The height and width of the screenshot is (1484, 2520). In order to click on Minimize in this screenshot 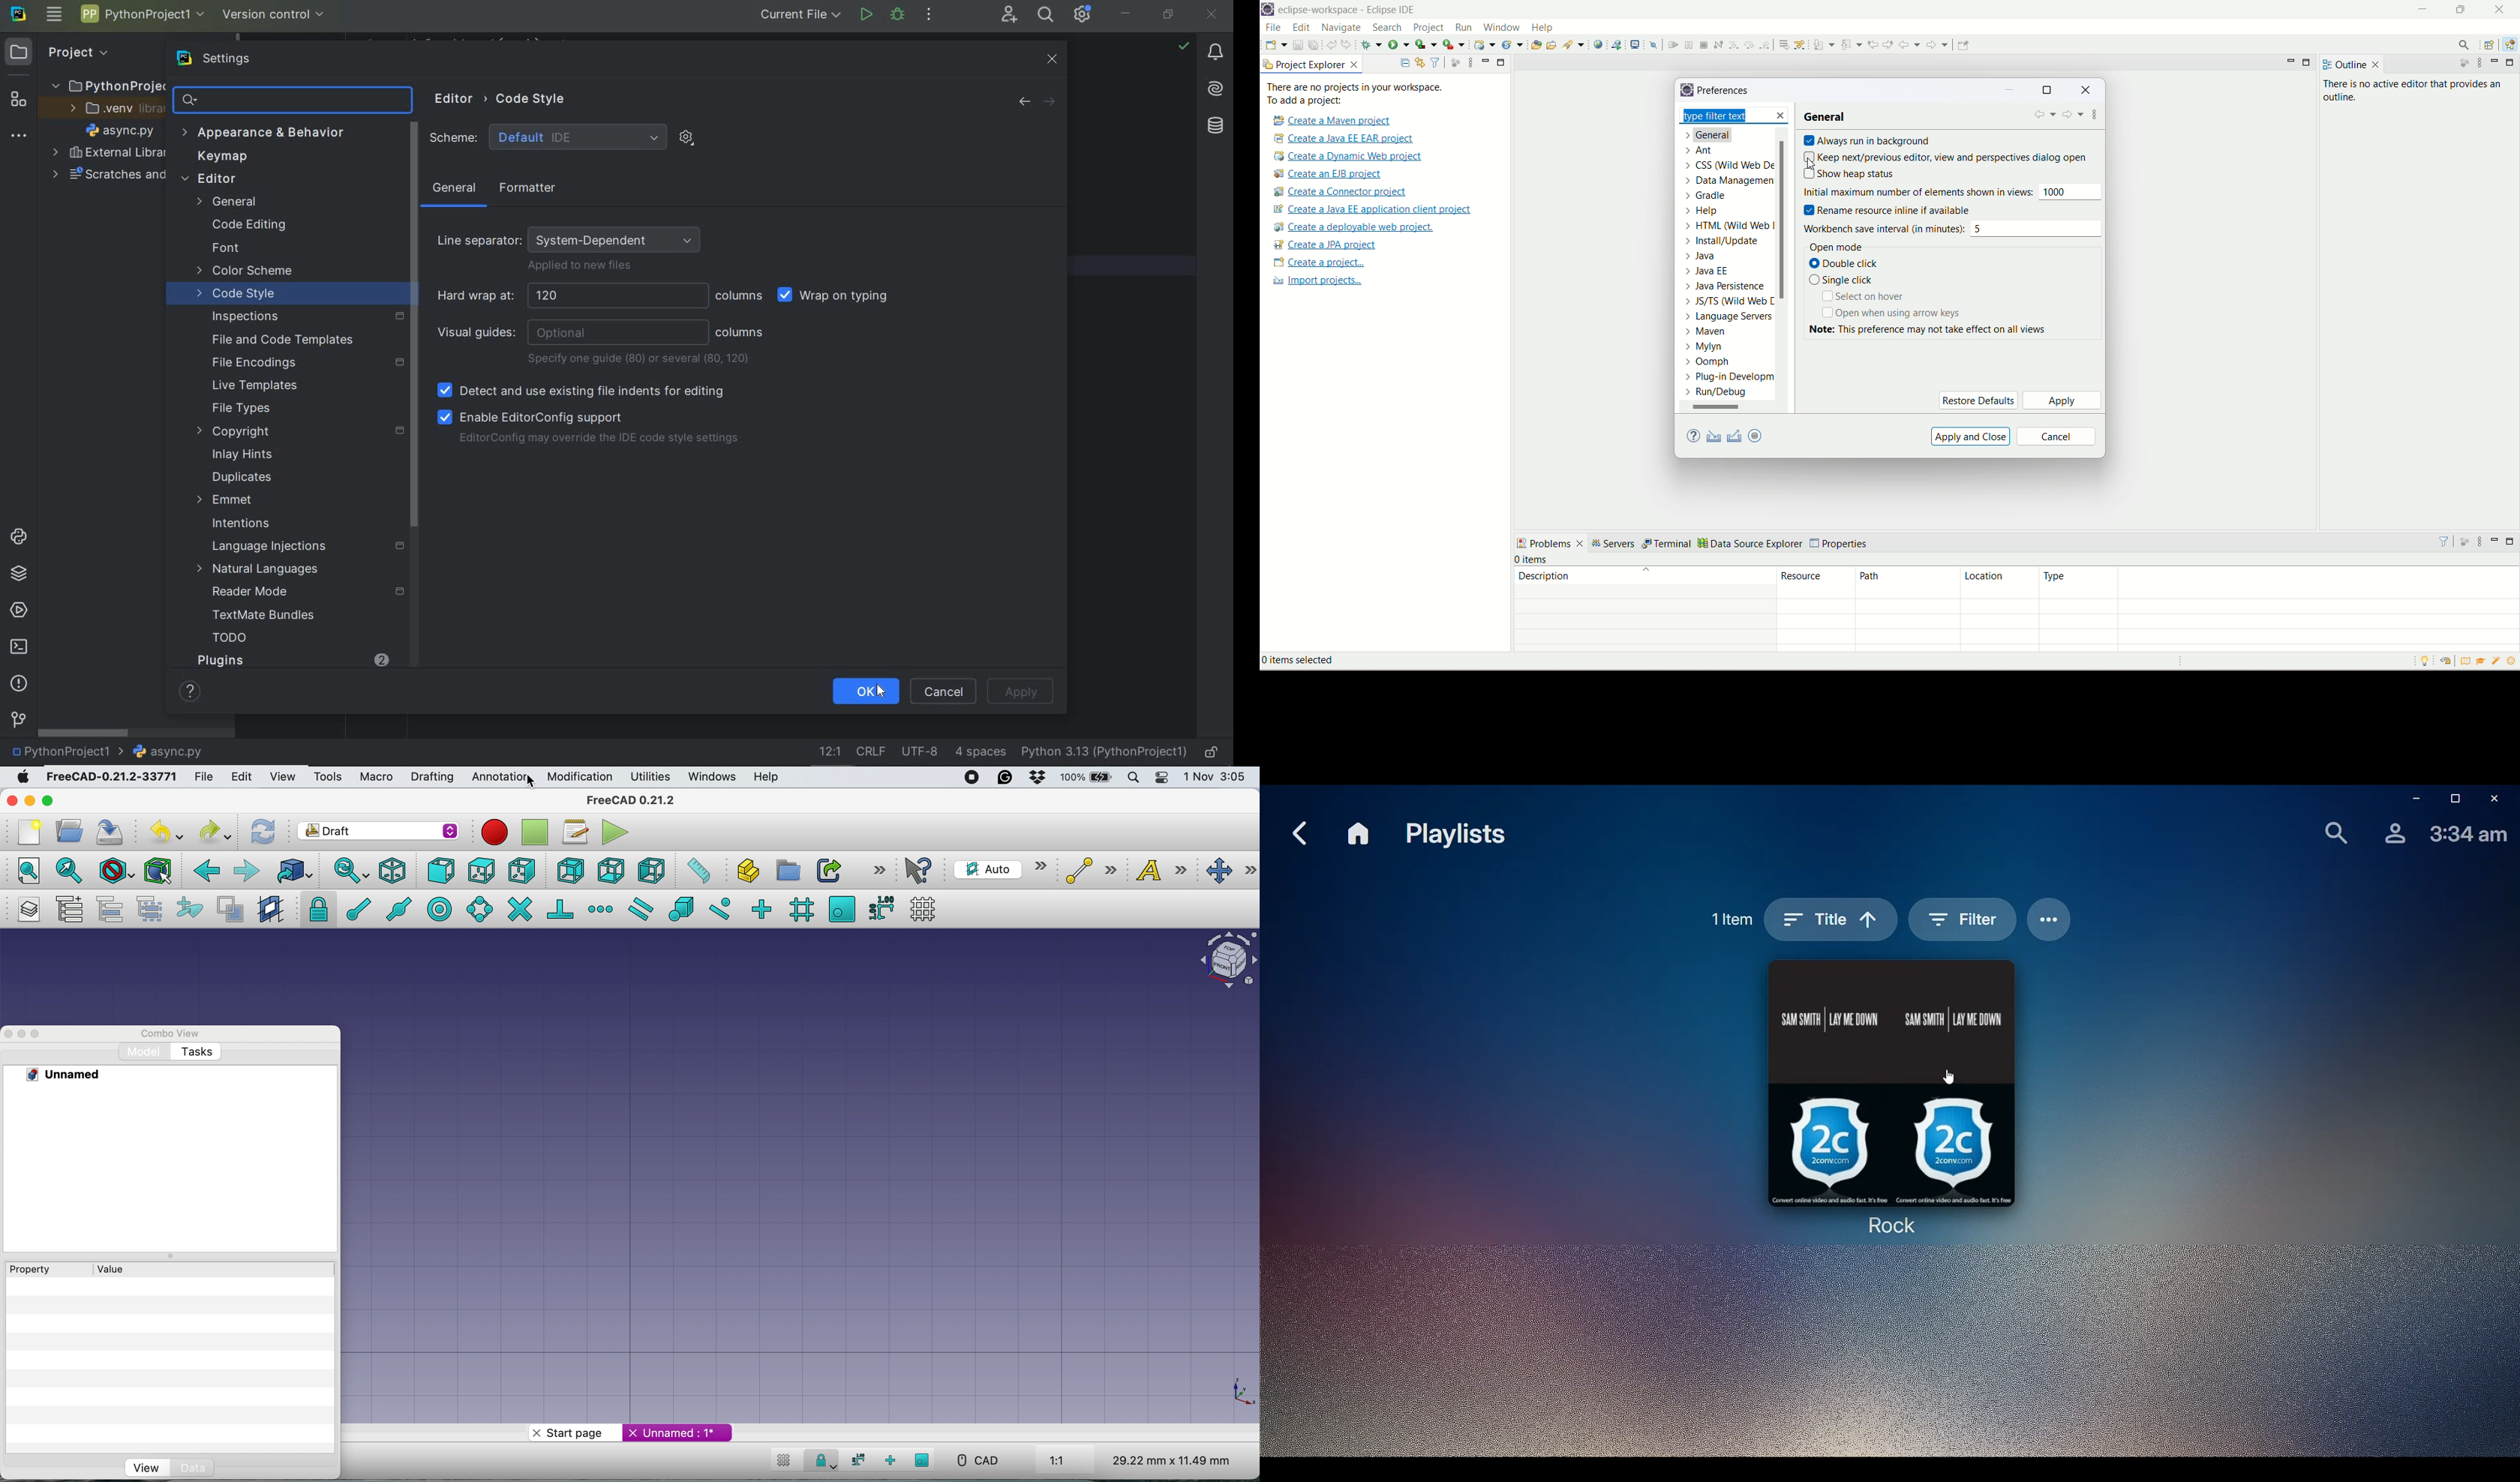, I will do `click(2412, 801)`.